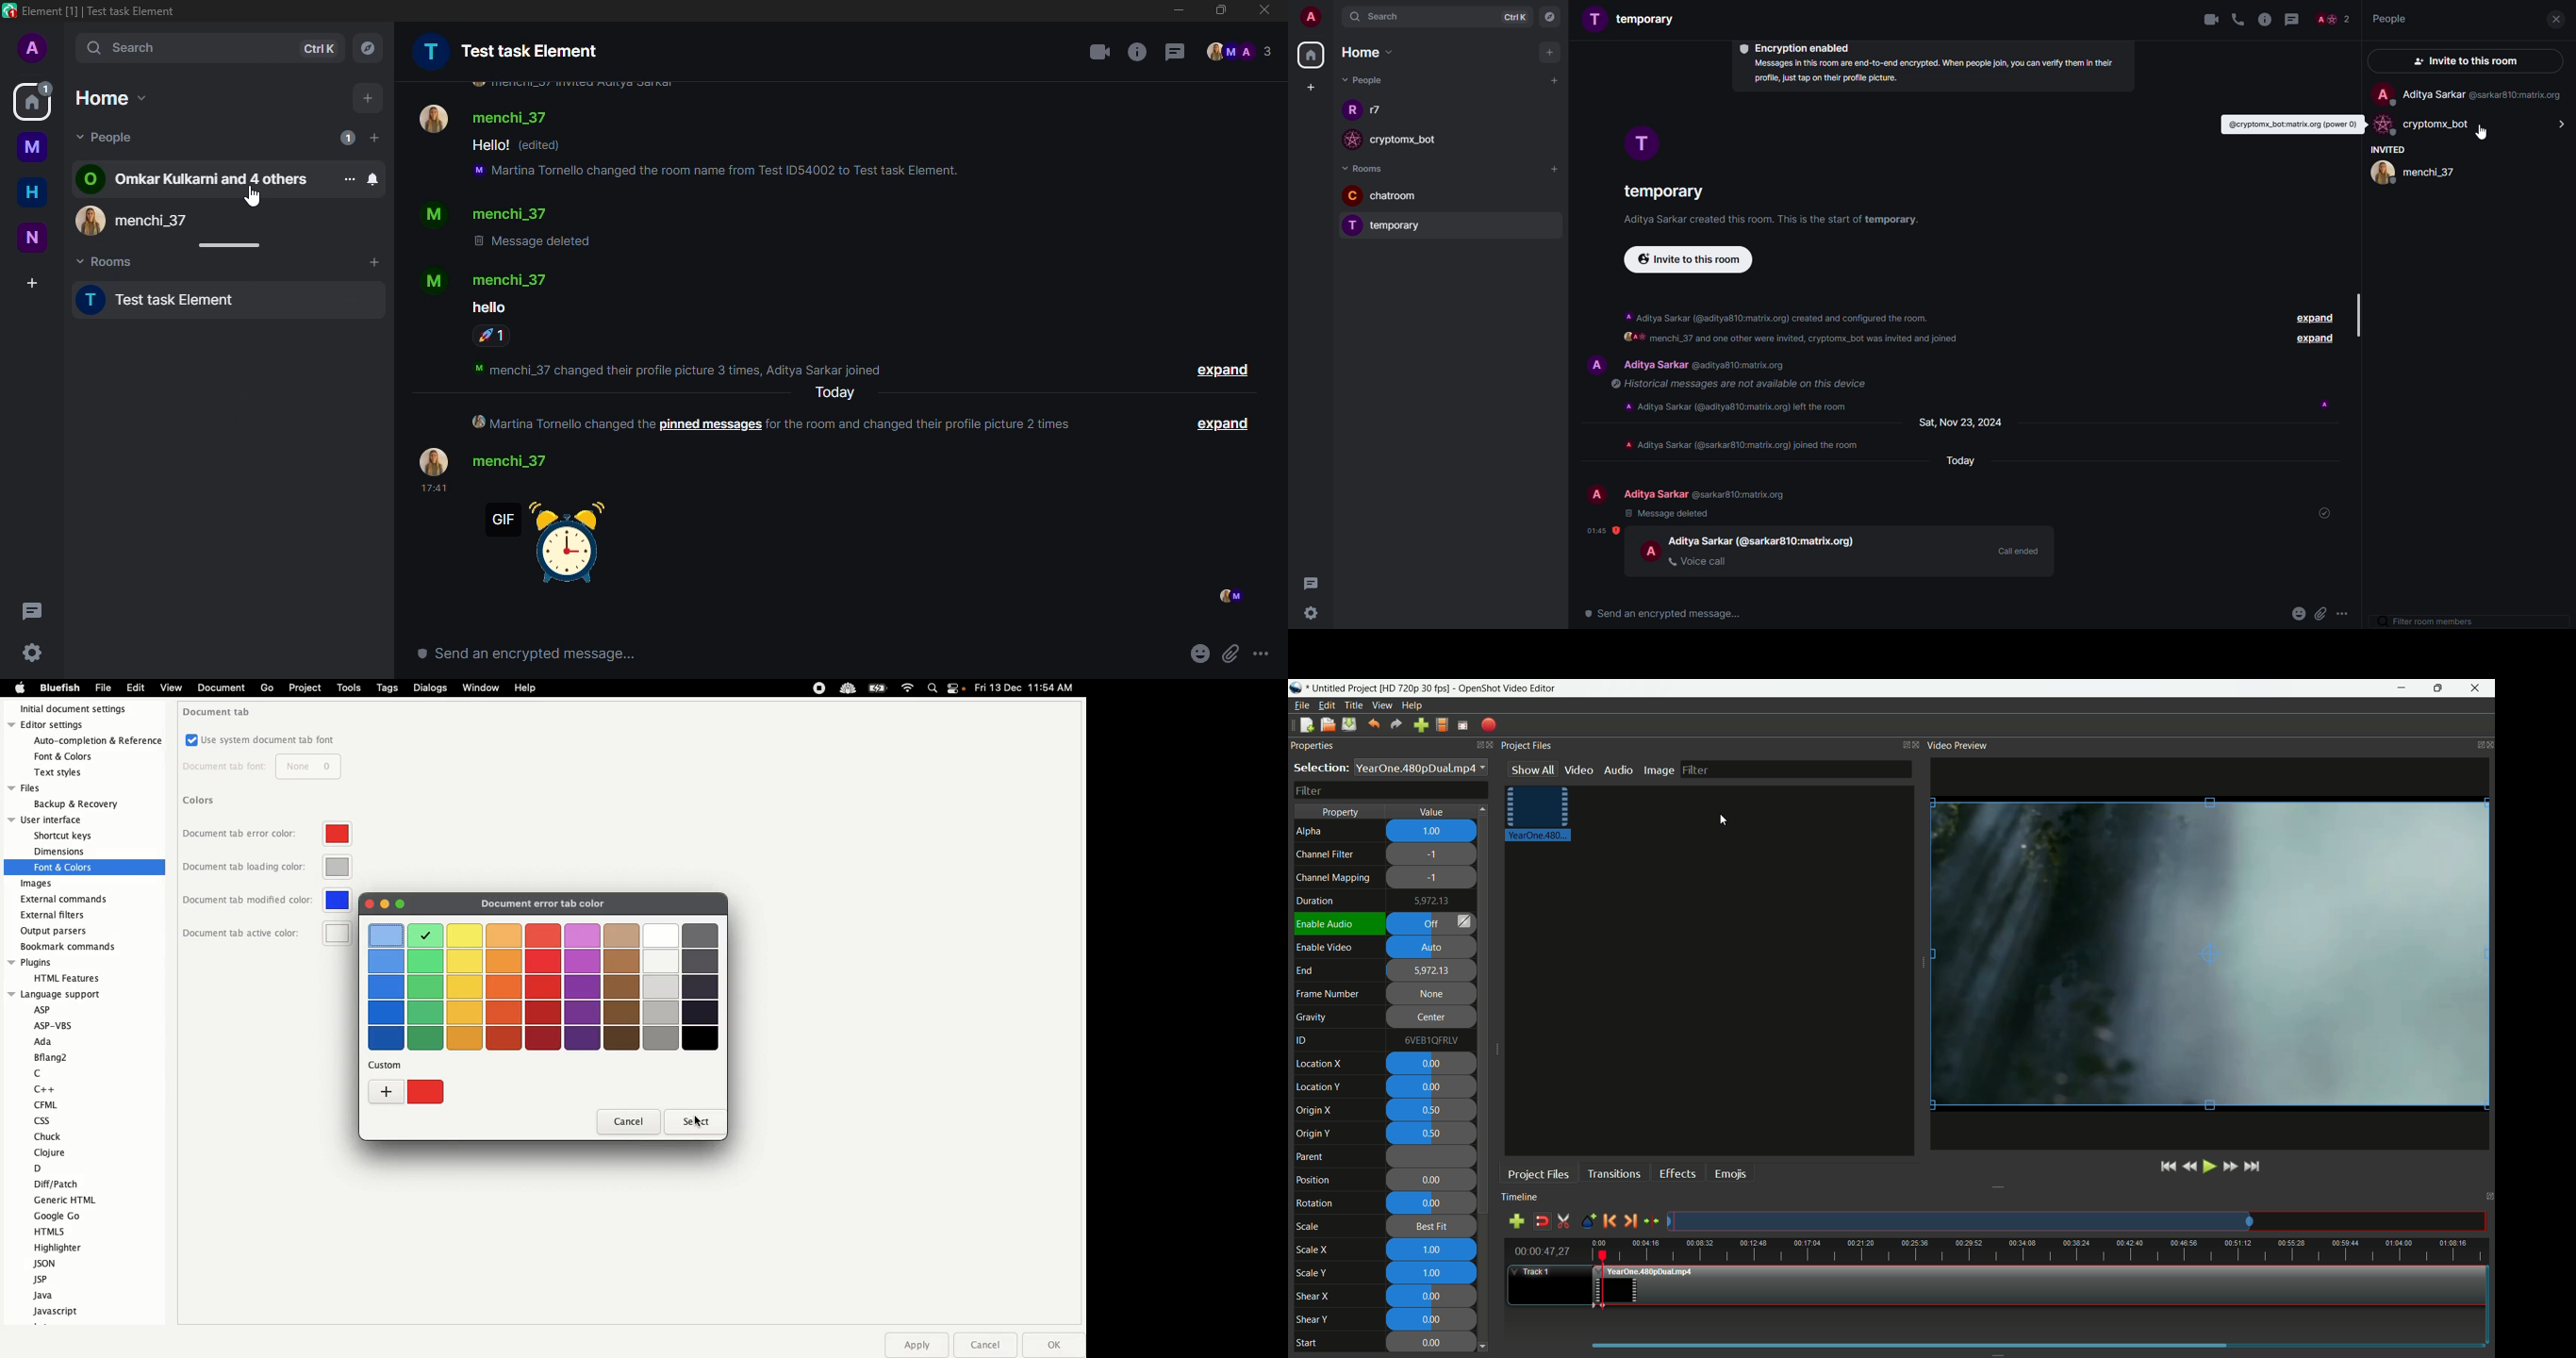 The width and height of the screenshot is (2576, 1372). Describe the element at coordinates (2448, 123) in the screenshot. I see `bot` at that location.